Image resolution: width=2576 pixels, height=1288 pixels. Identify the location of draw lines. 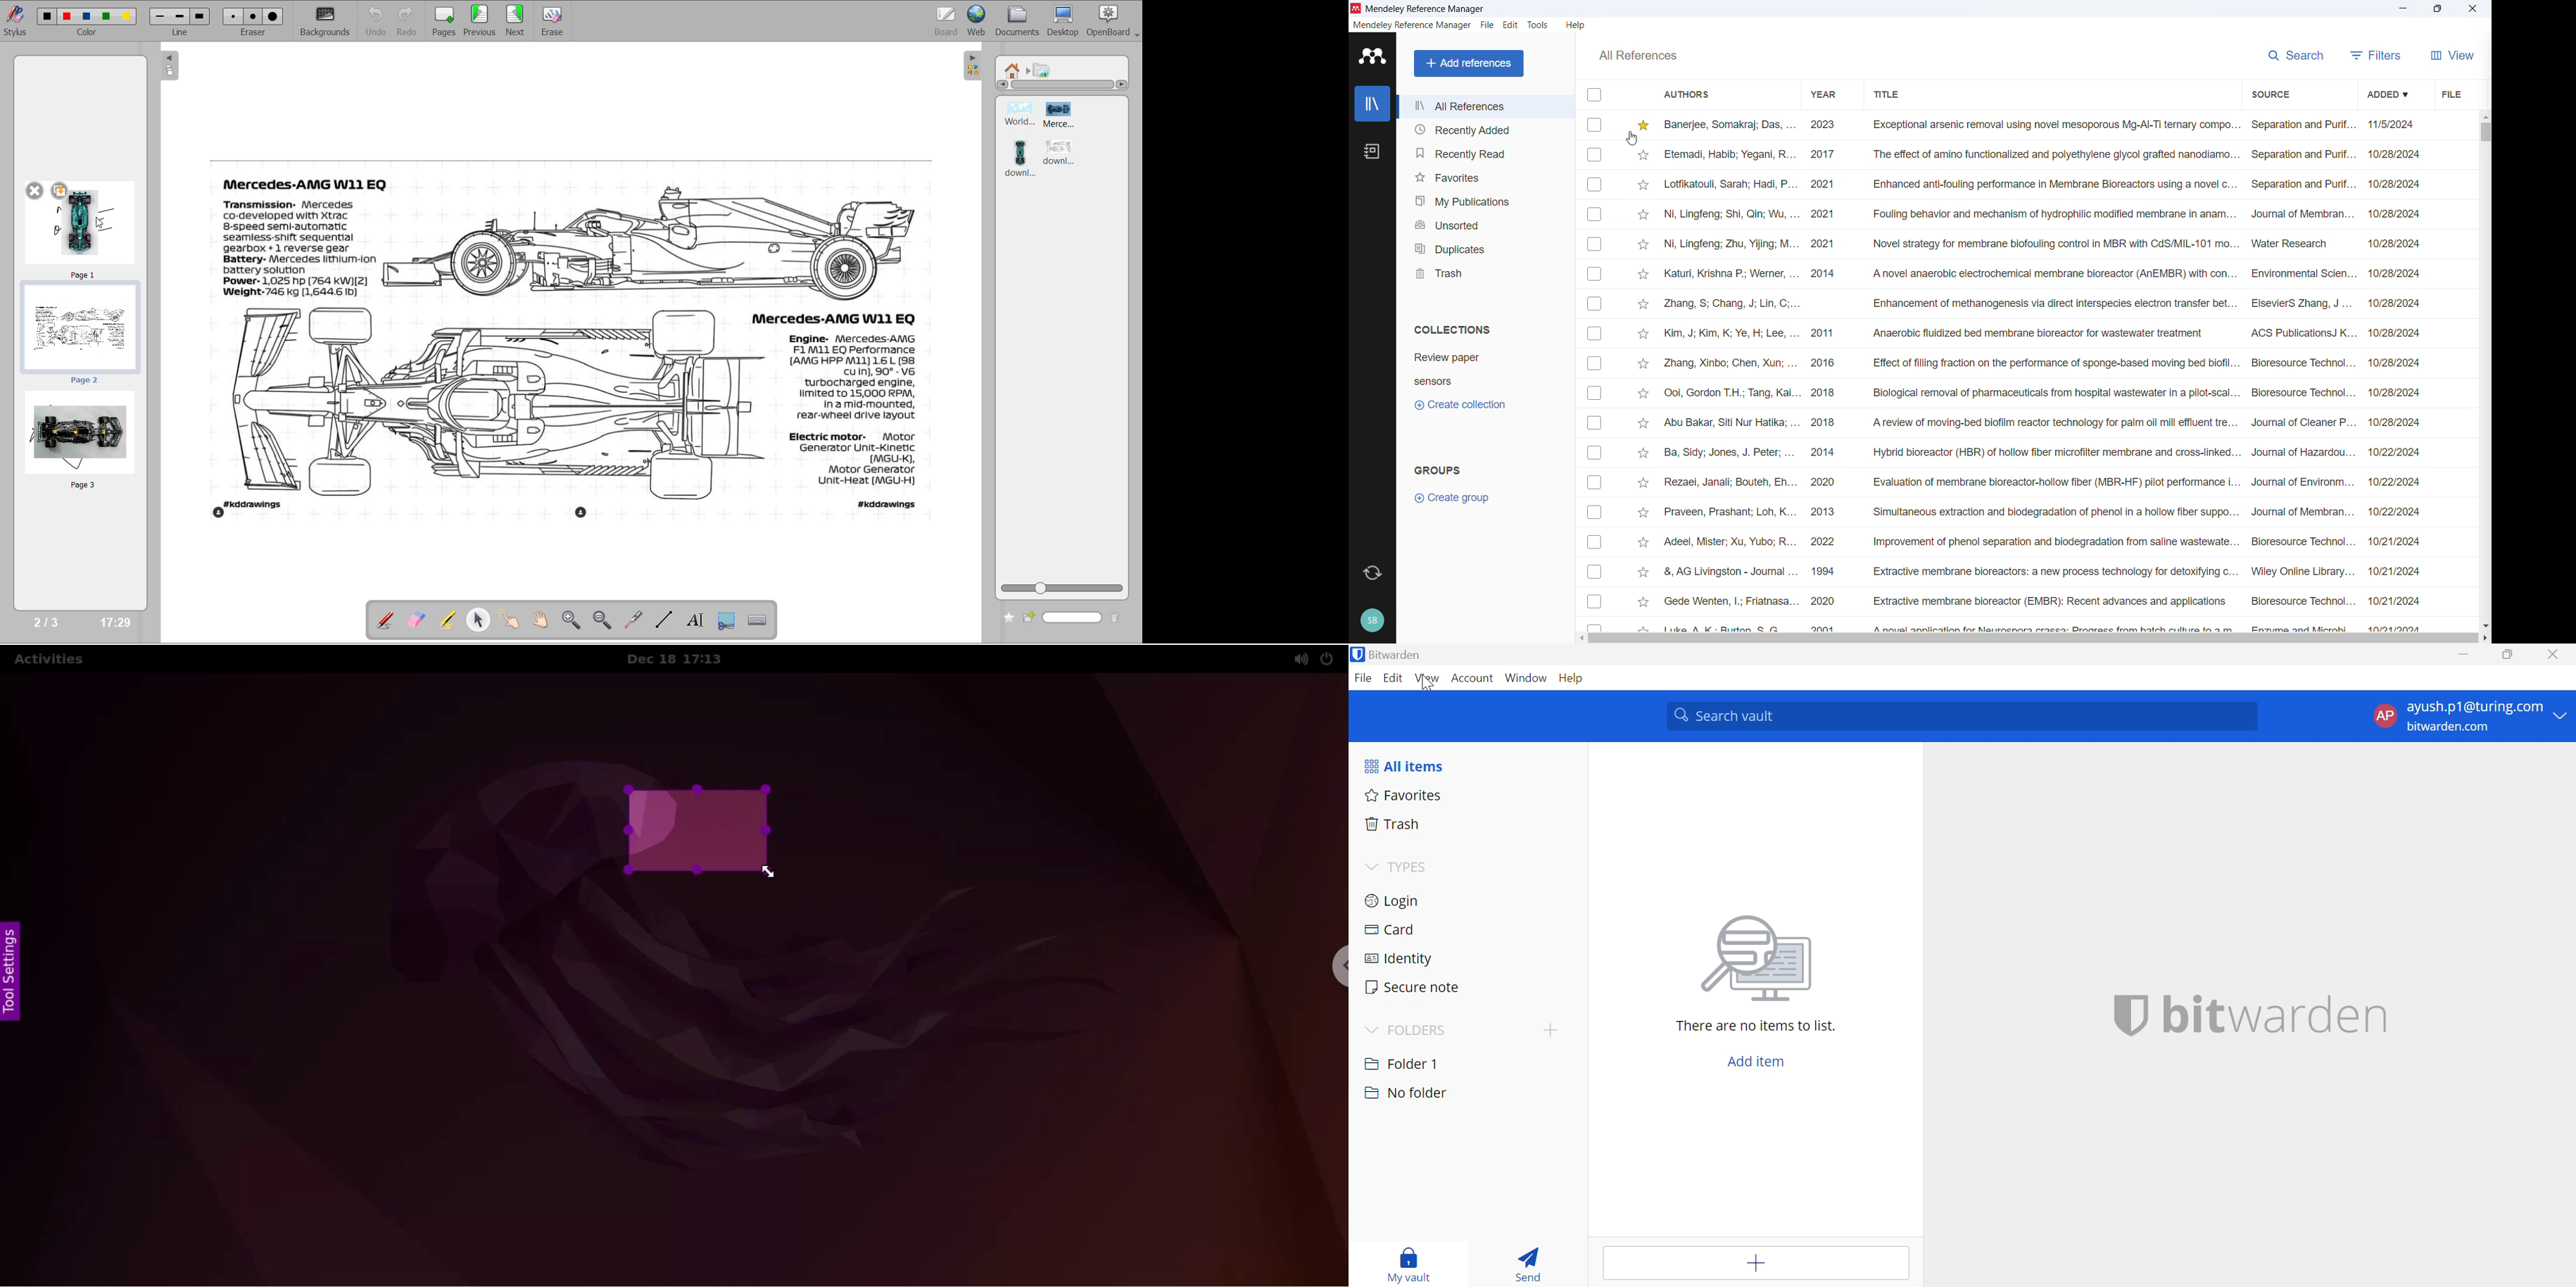
(664, 619).